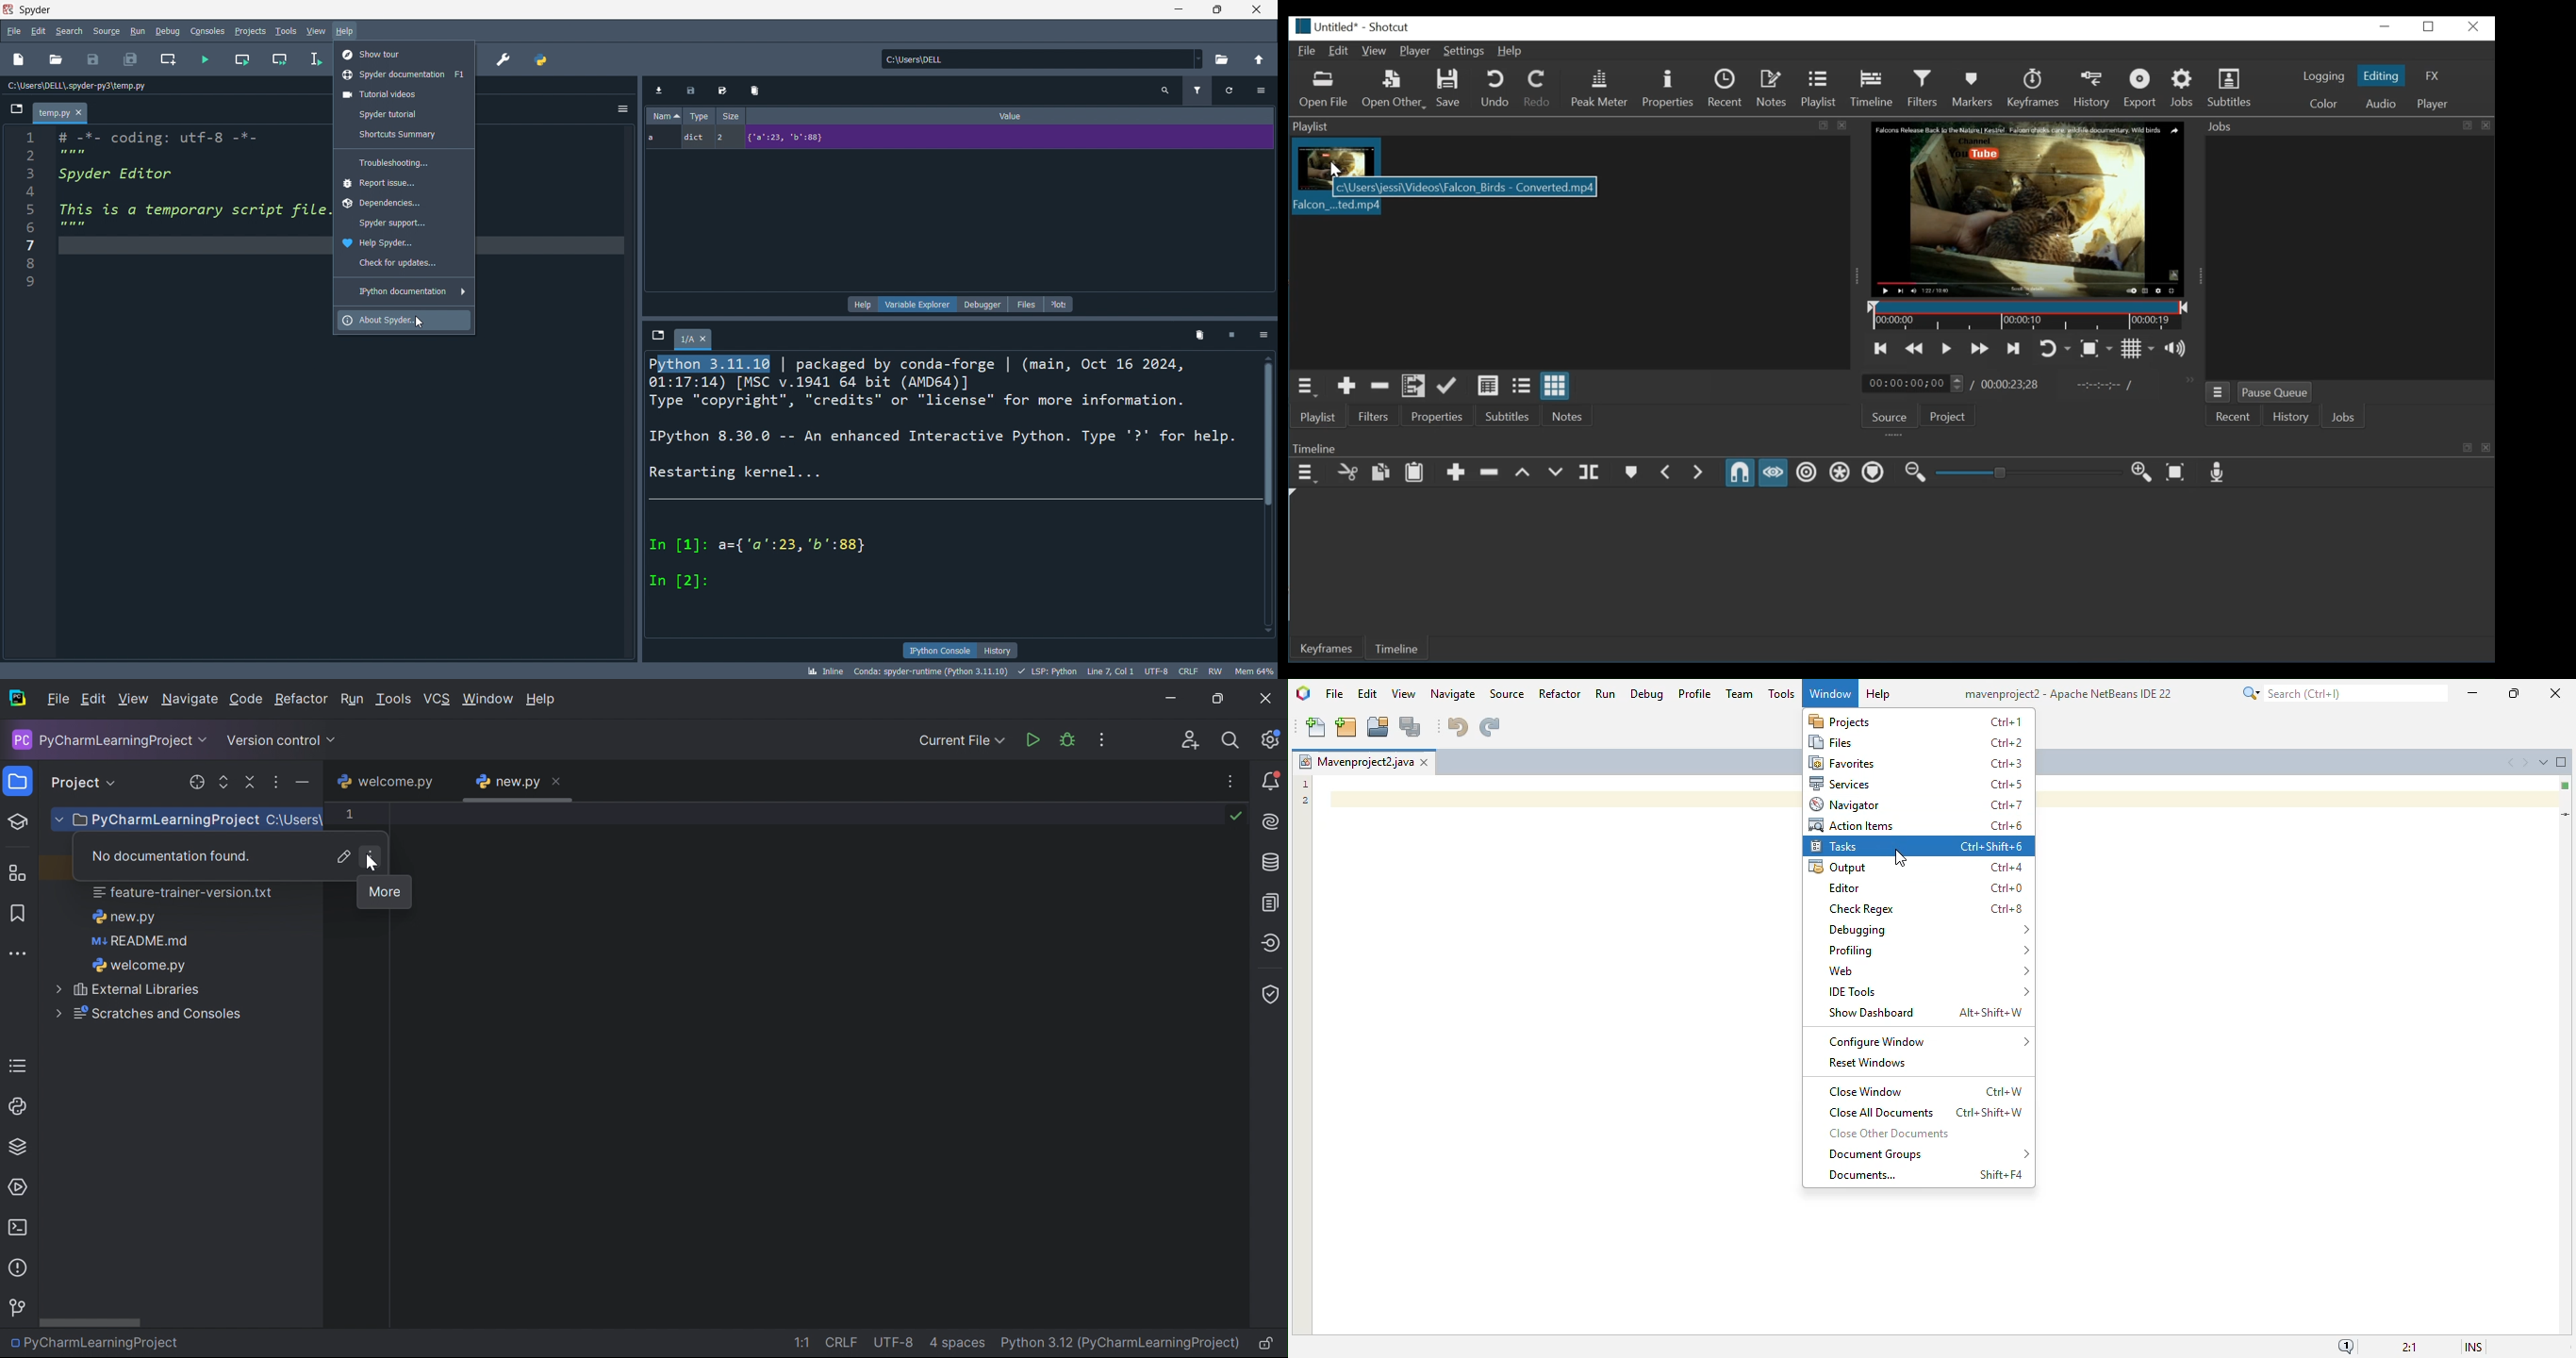 The image size is (2576, 1372). Describe the element at coordinates (93, 700) in the screenshot. I see `Edit` at that location.